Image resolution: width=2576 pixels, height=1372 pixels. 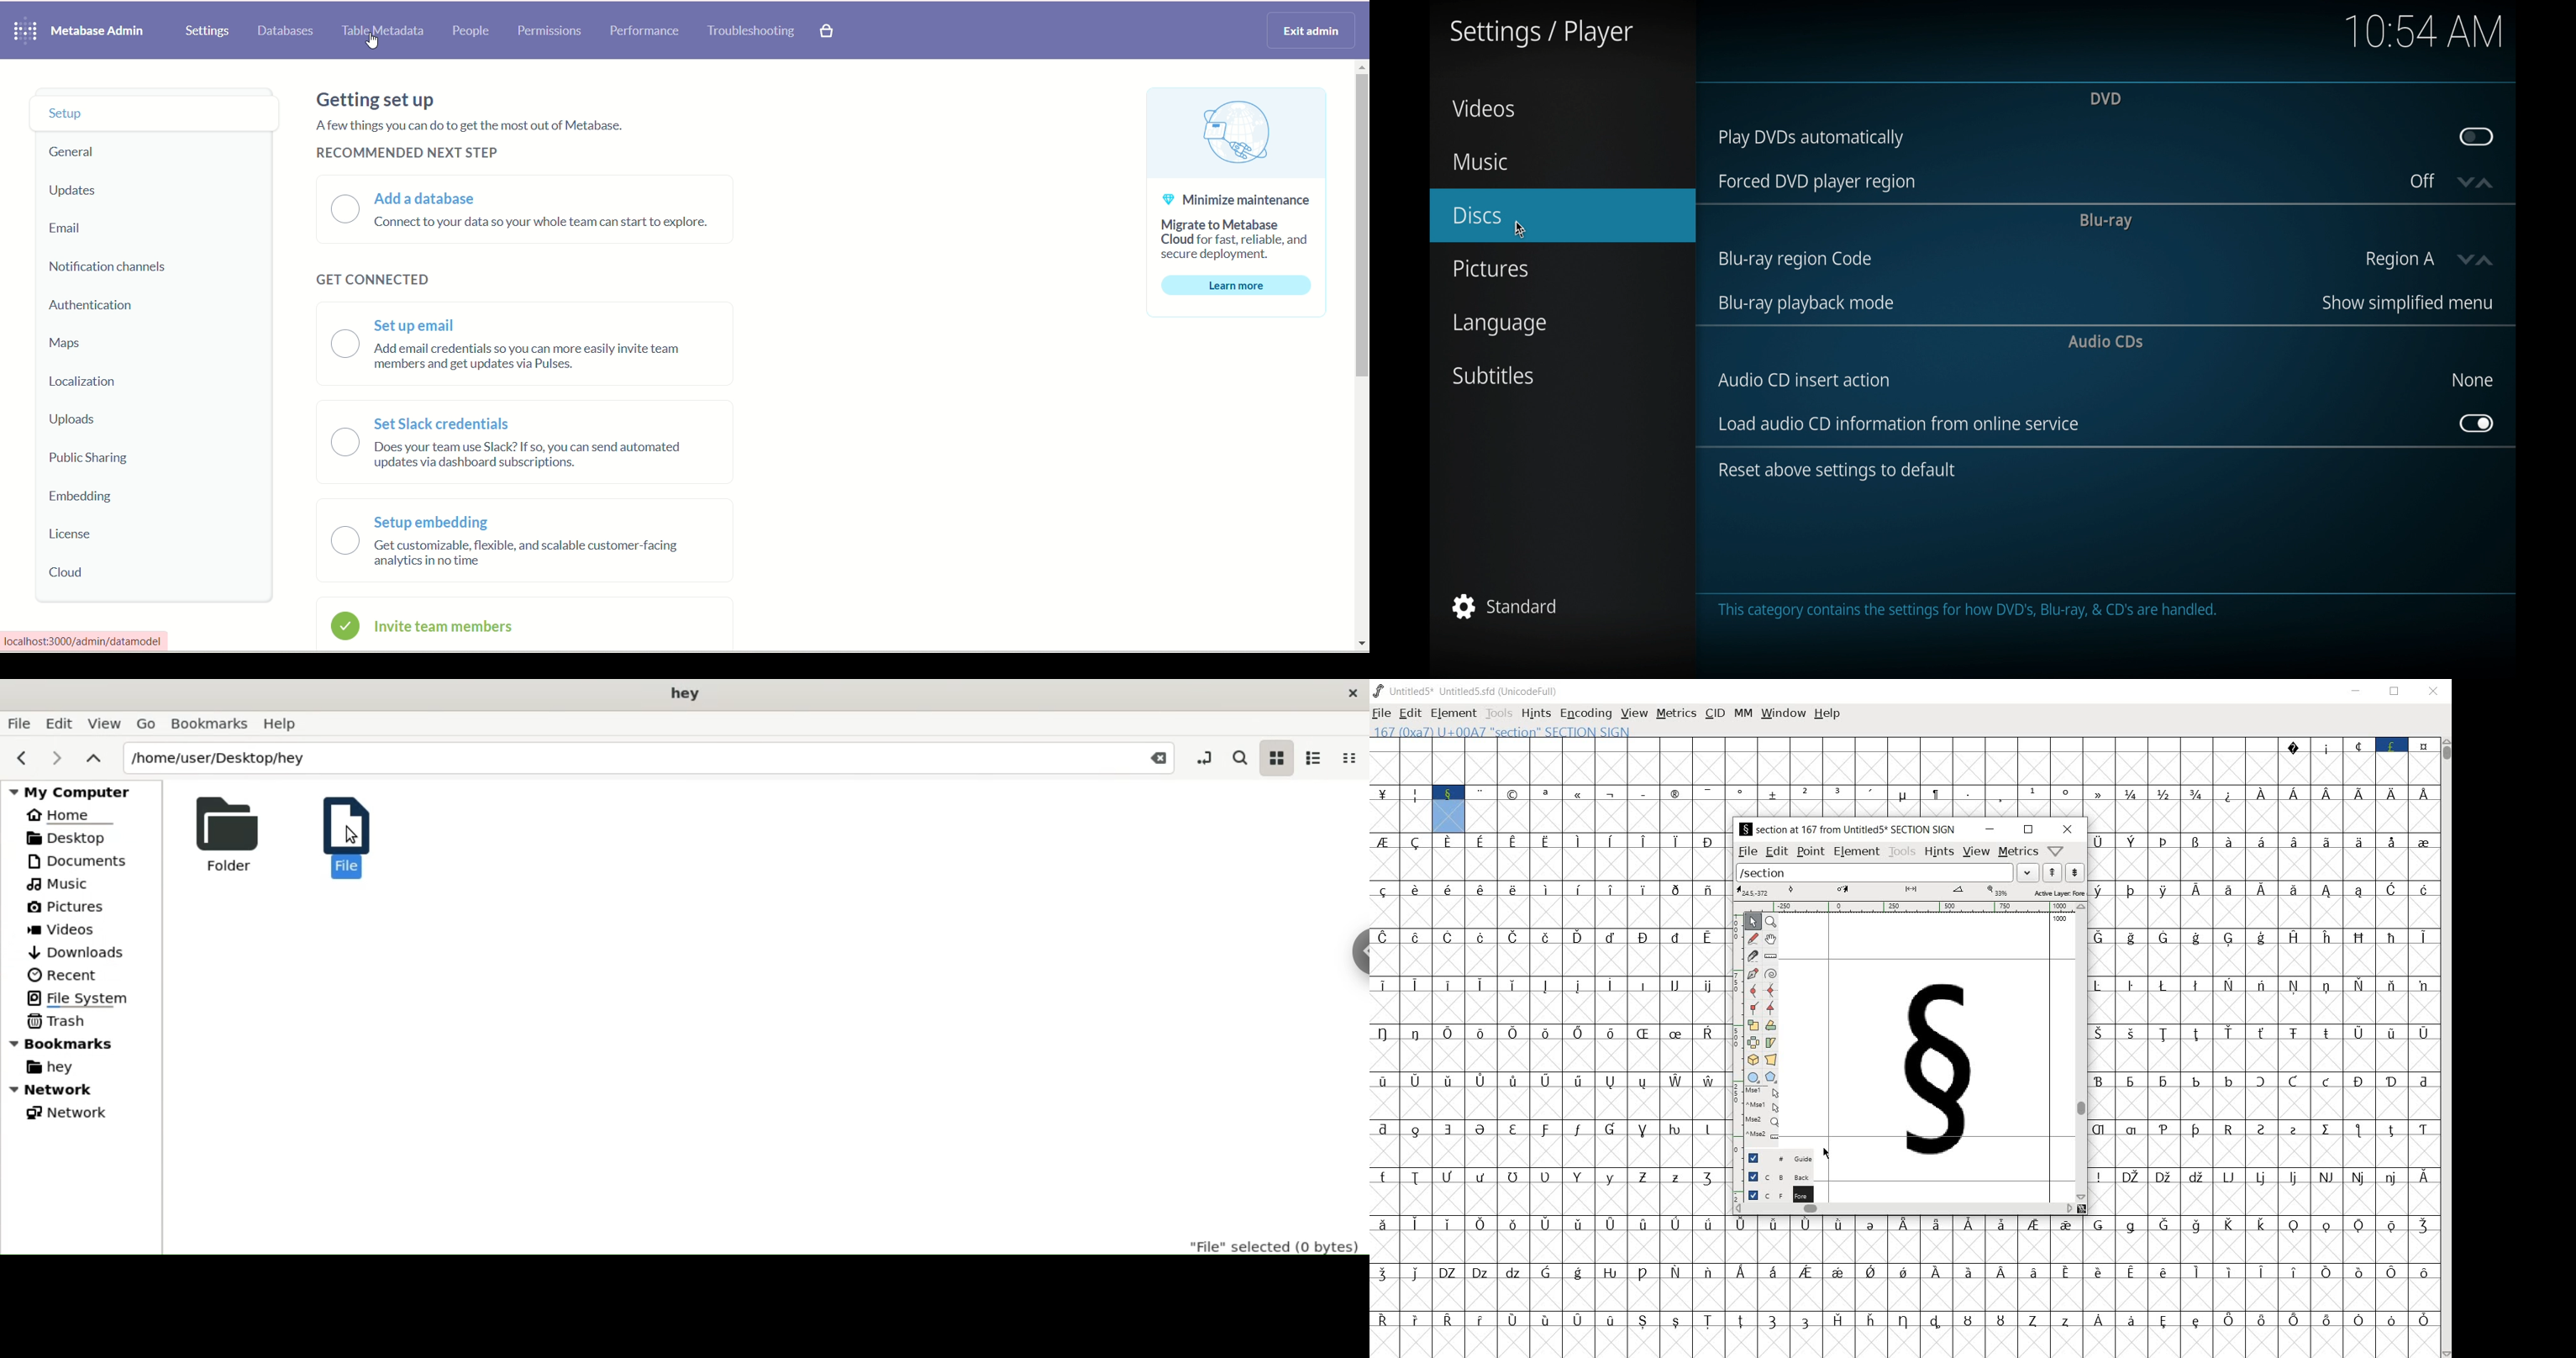 What do you see at coordinates (1776, 852) in the screenshot?
I see `edit` at bounding box center [1776, 852].